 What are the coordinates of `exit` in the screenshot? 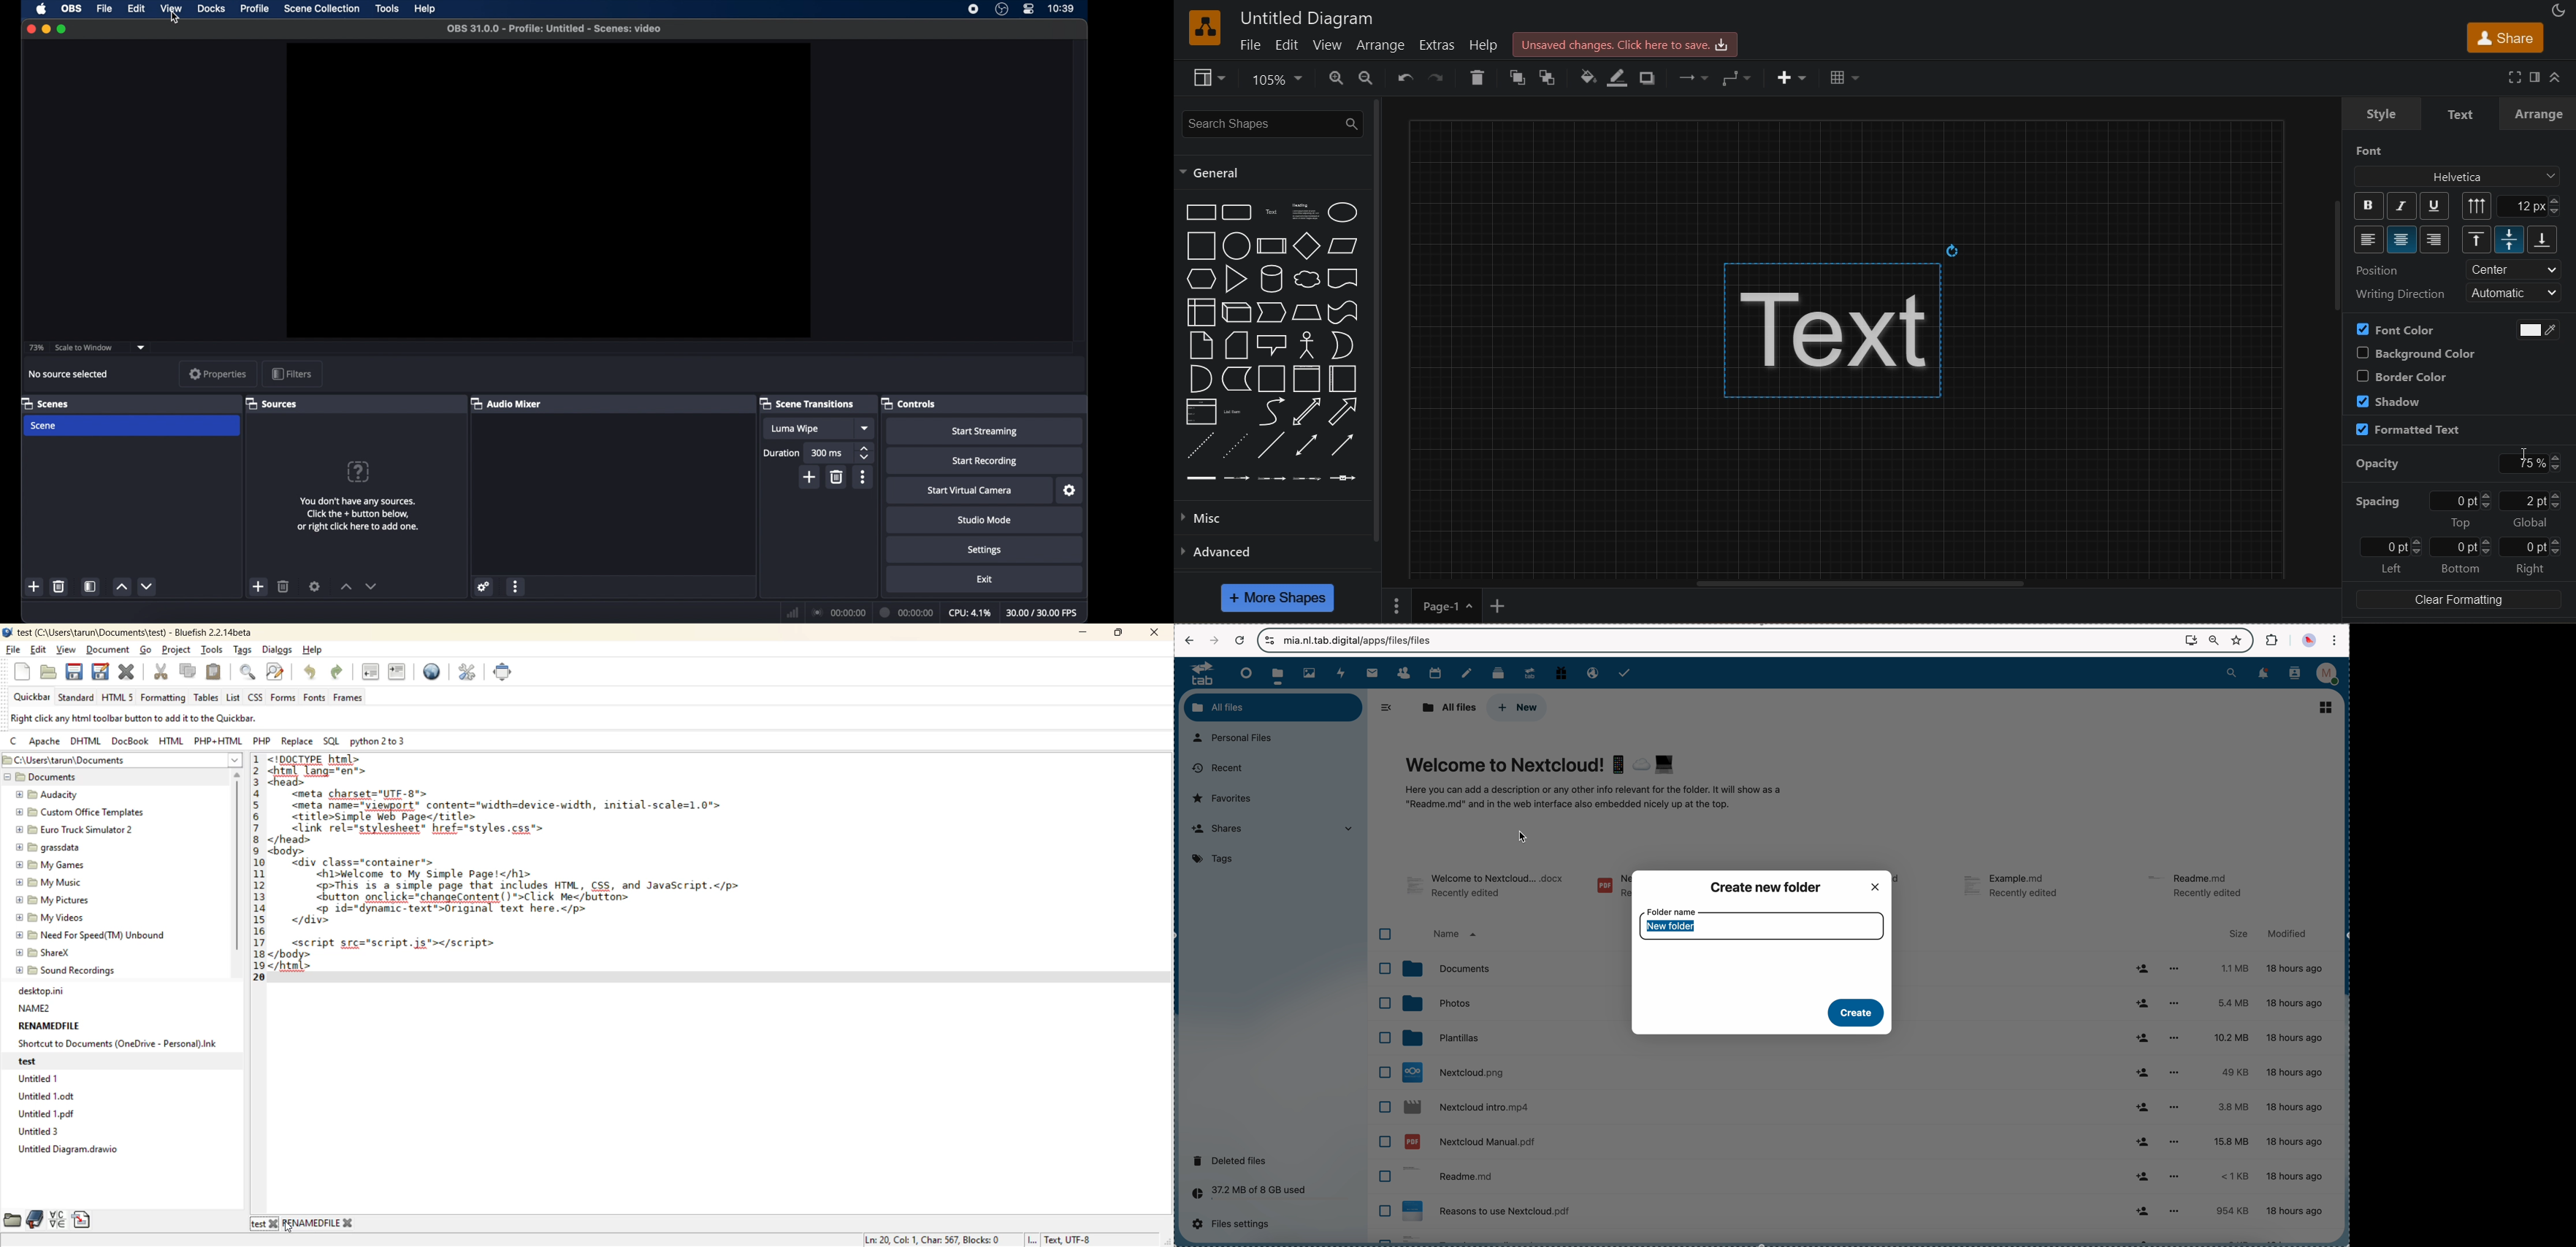 It's located at (984, 580).